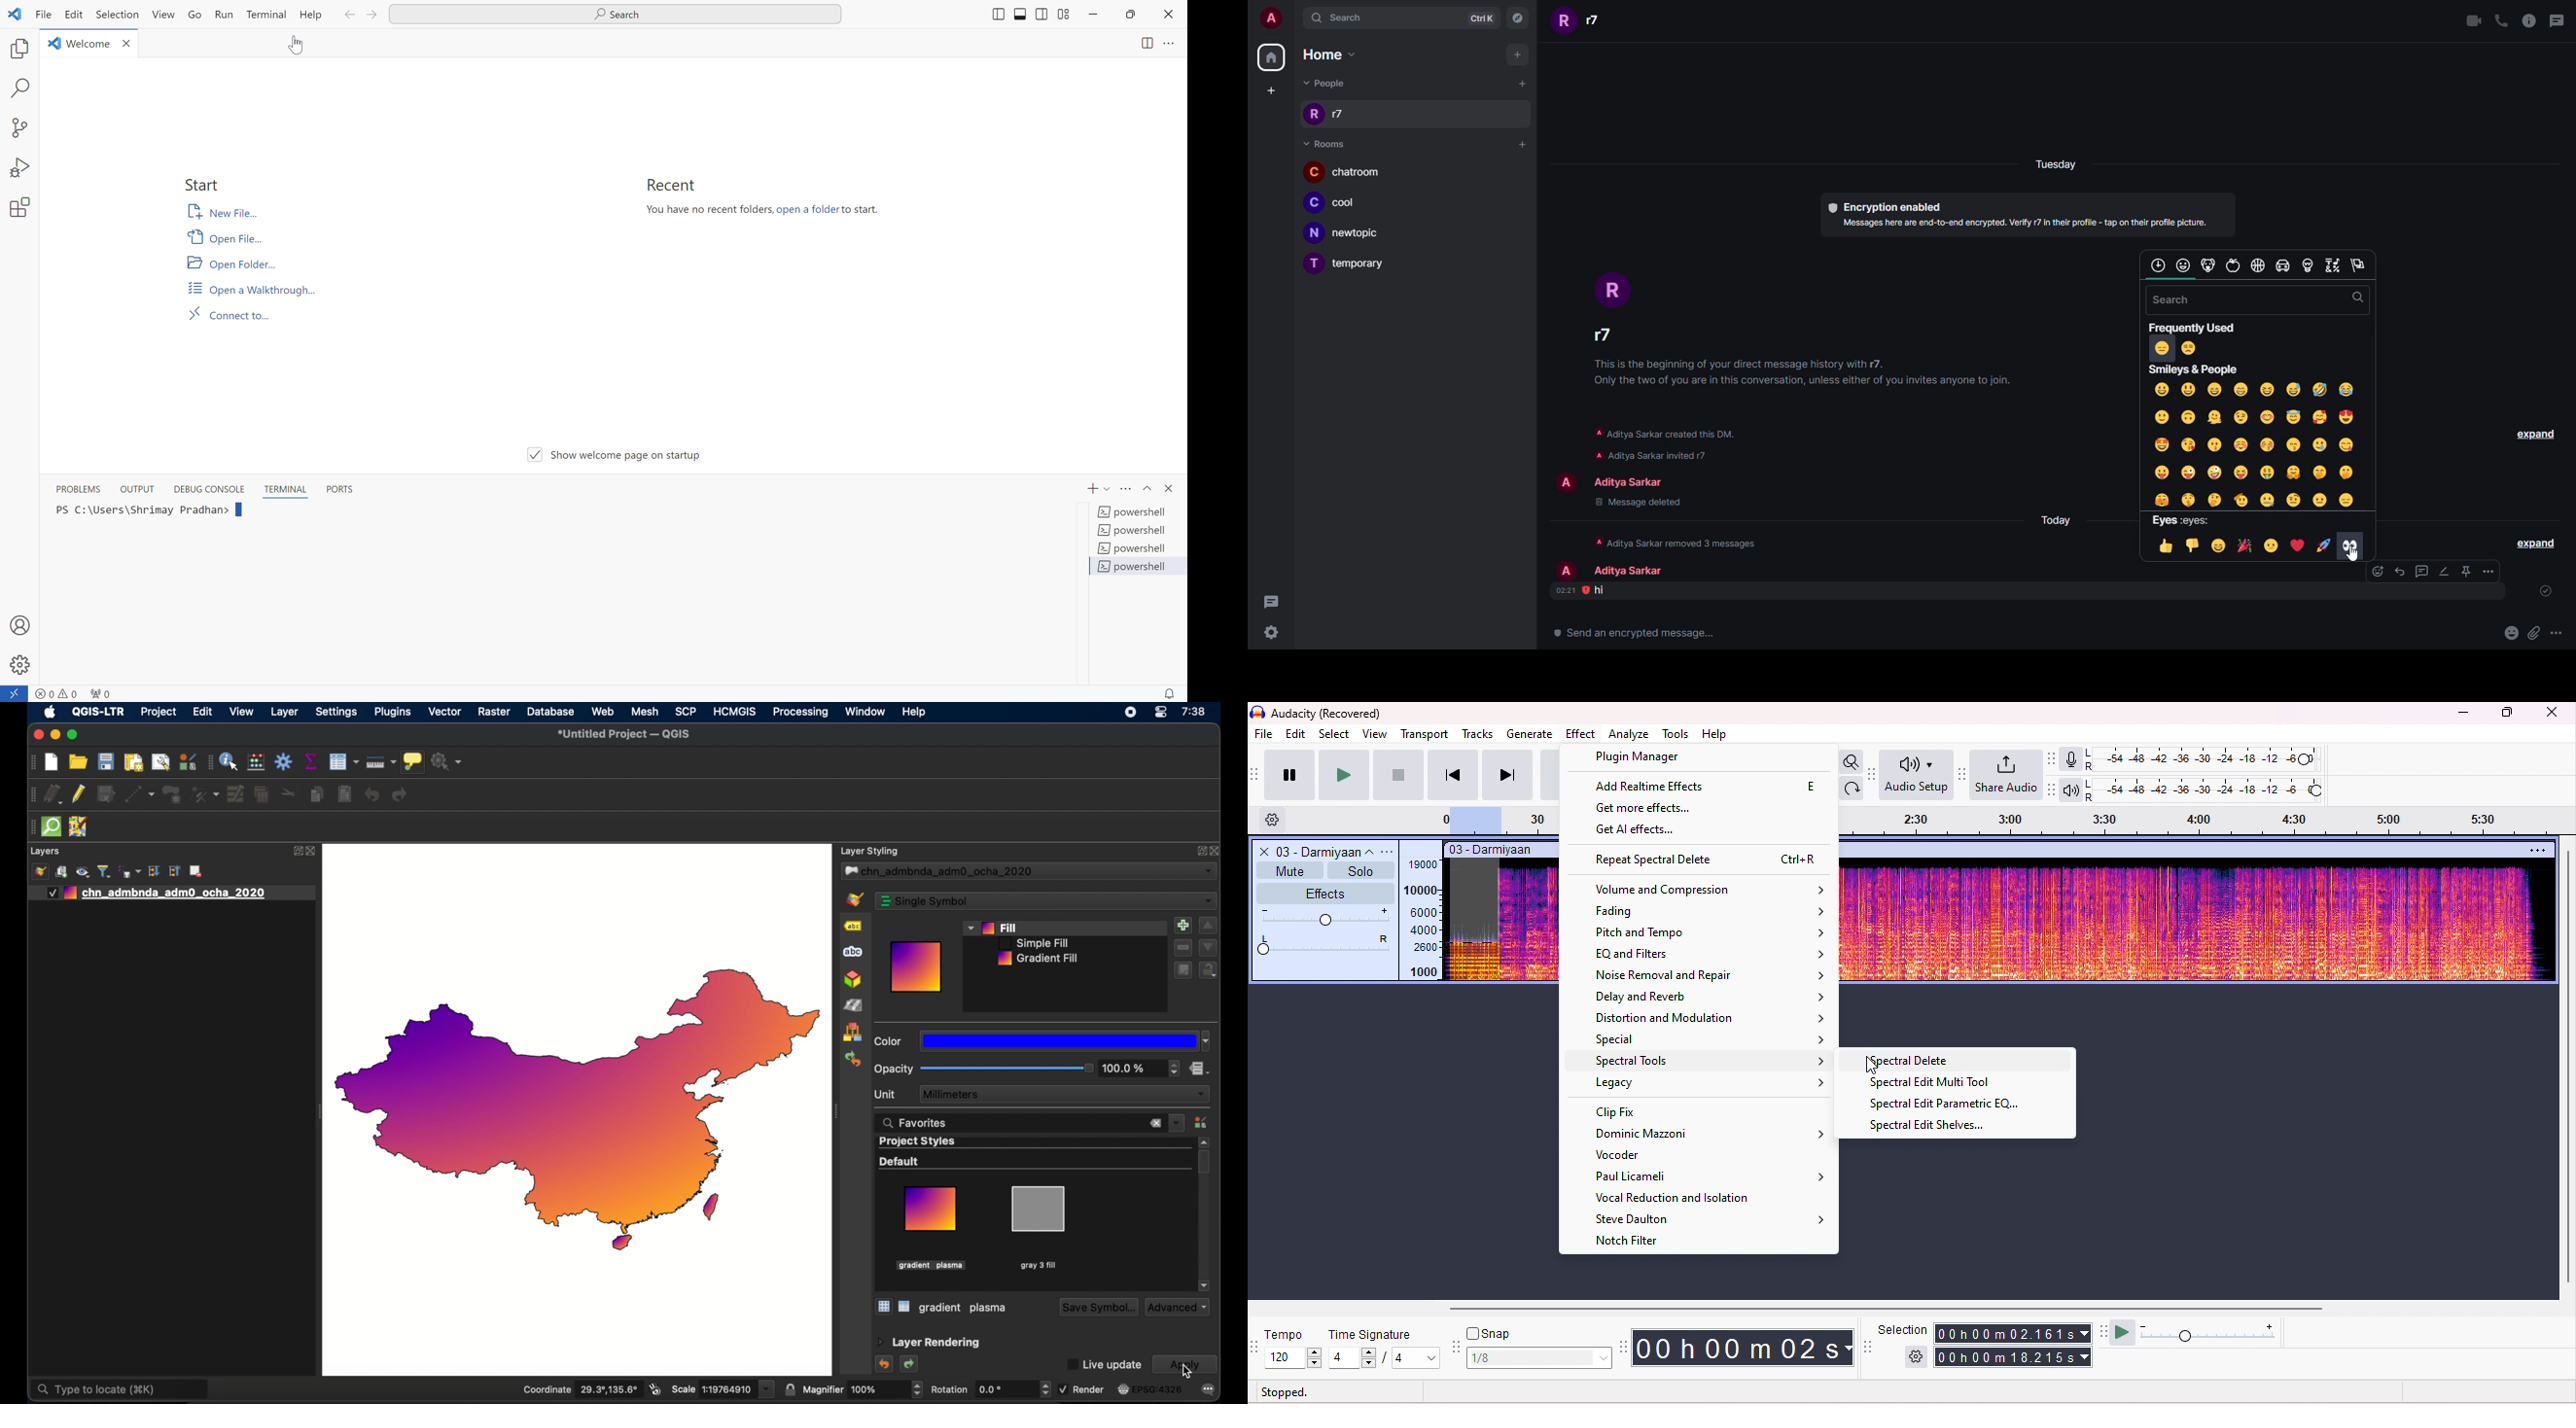 The image size is (2576, 1428). What do you see at coordinates (2054, 165) in the screenshot?
I see `day` at bounding box center [2054, 165].